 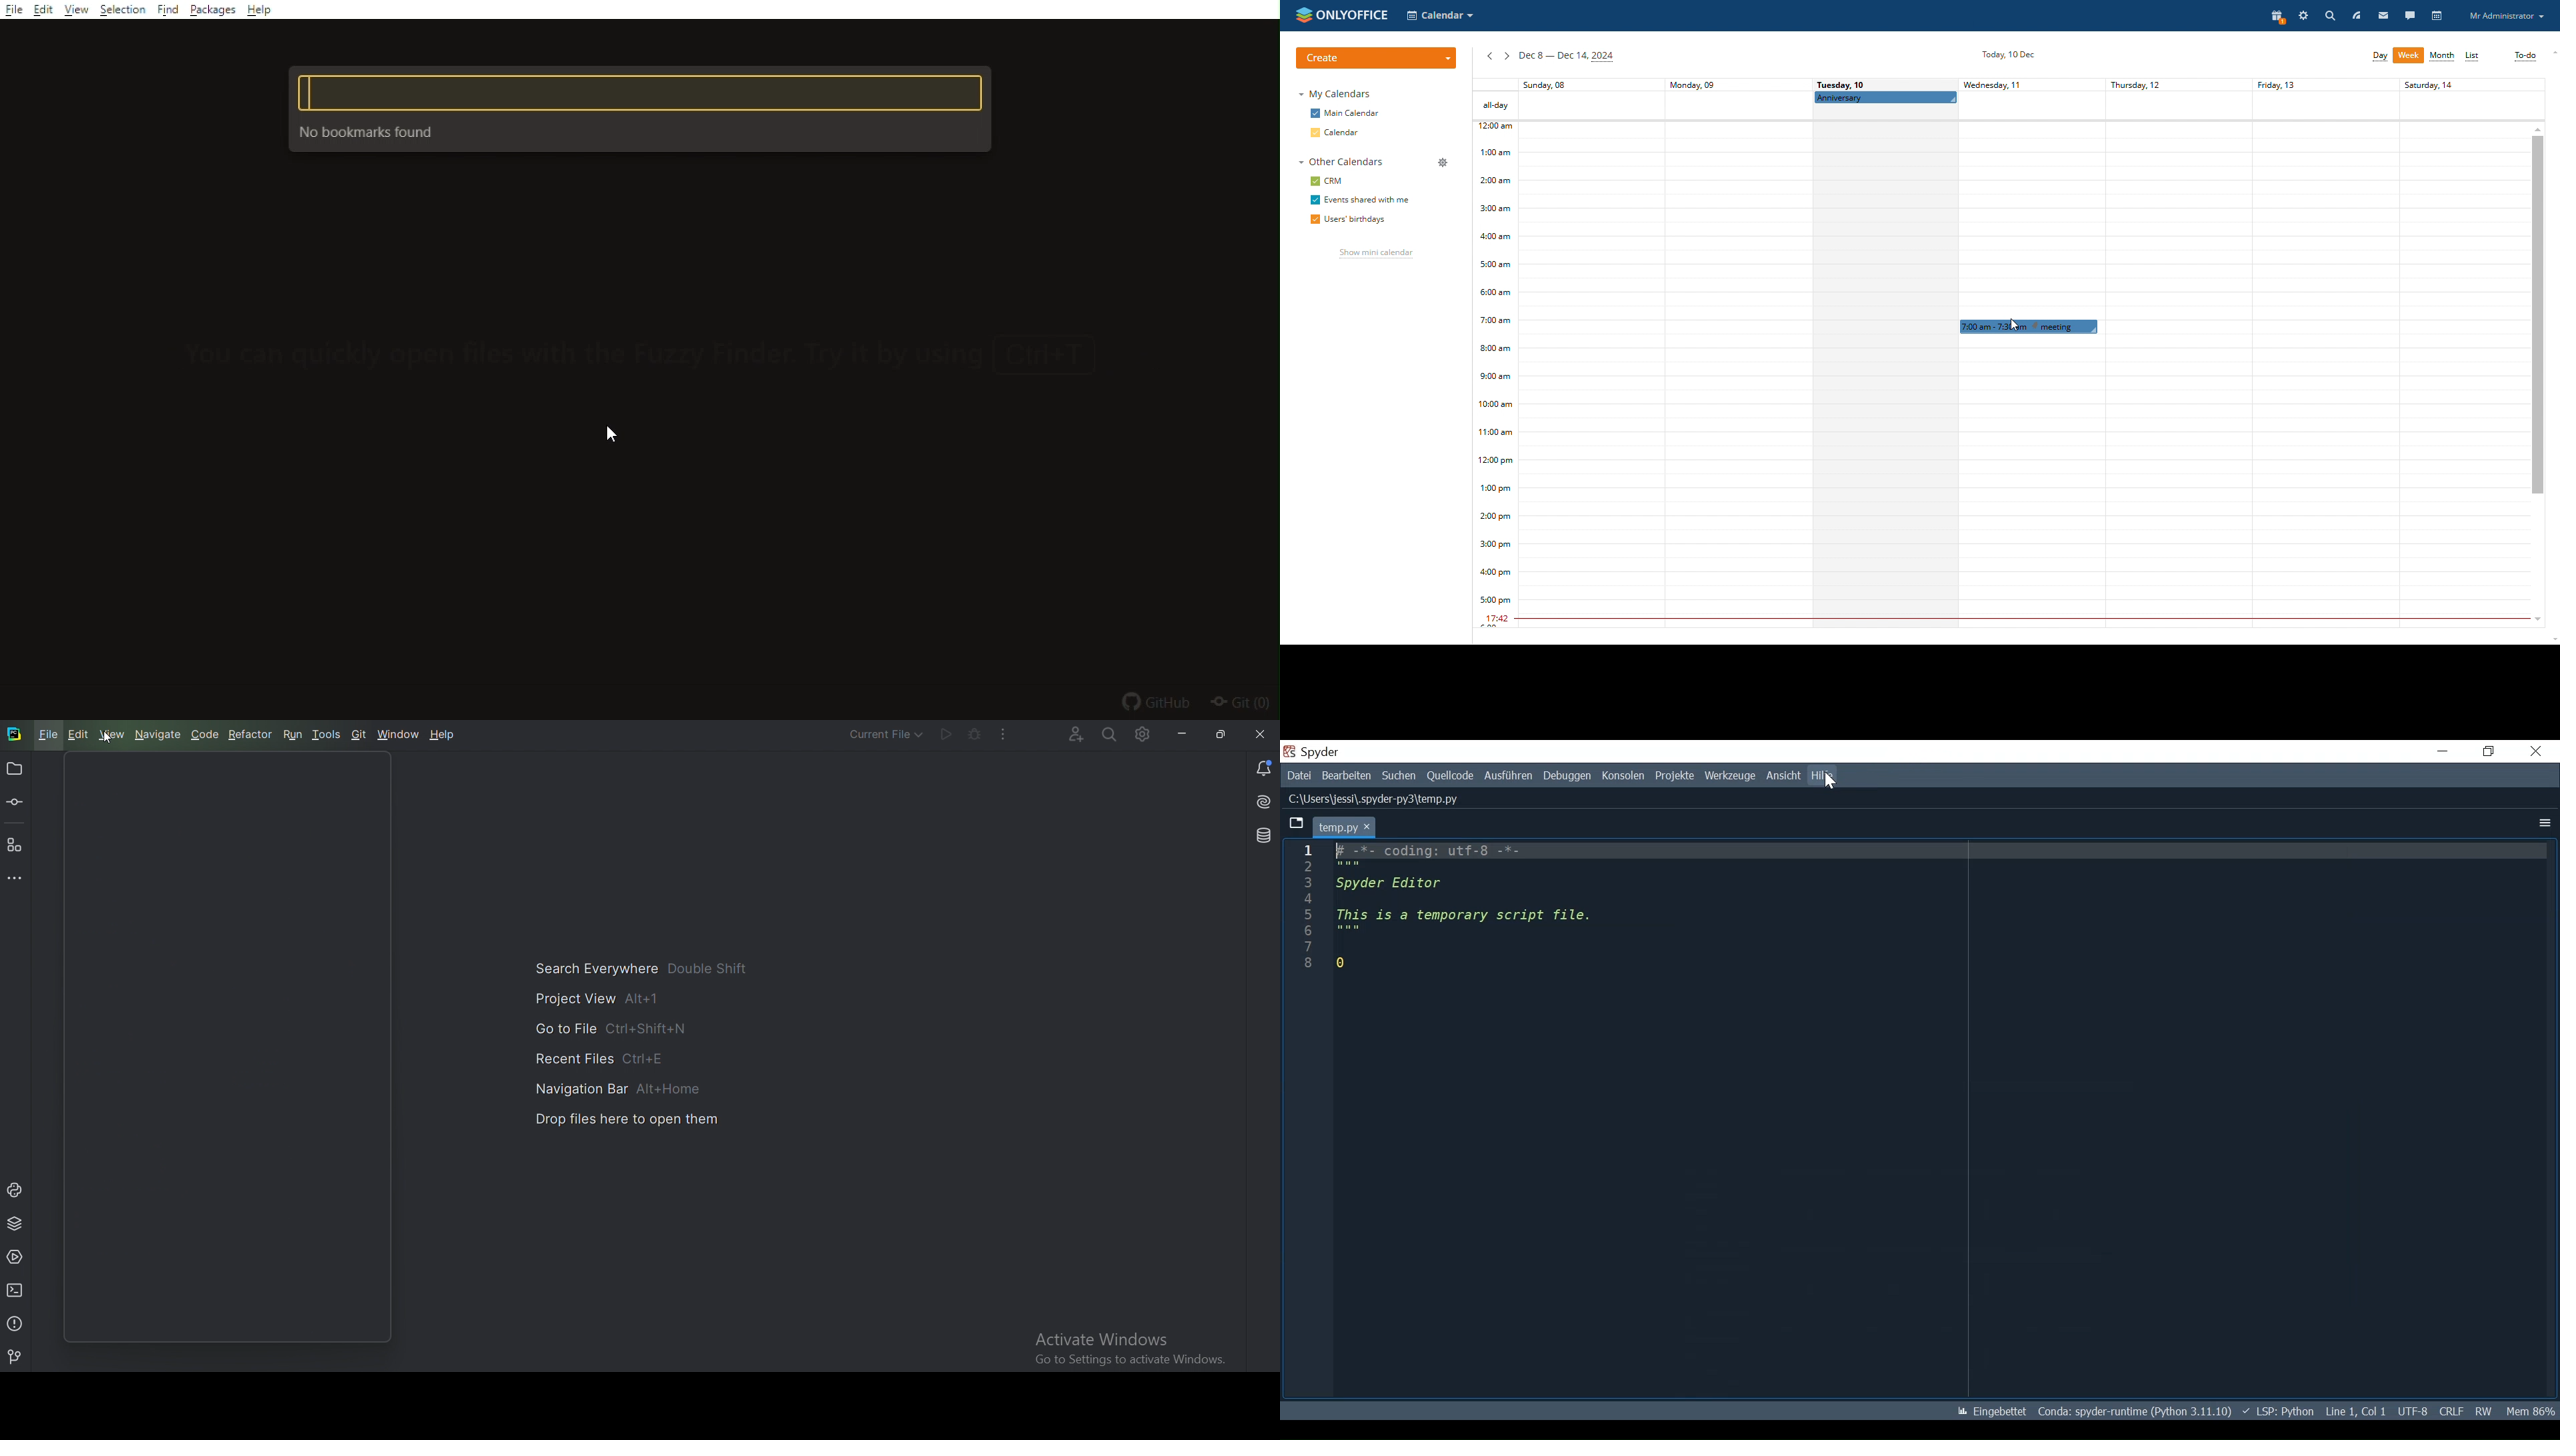 I want to click on More options, so click(x=2543, y=823).